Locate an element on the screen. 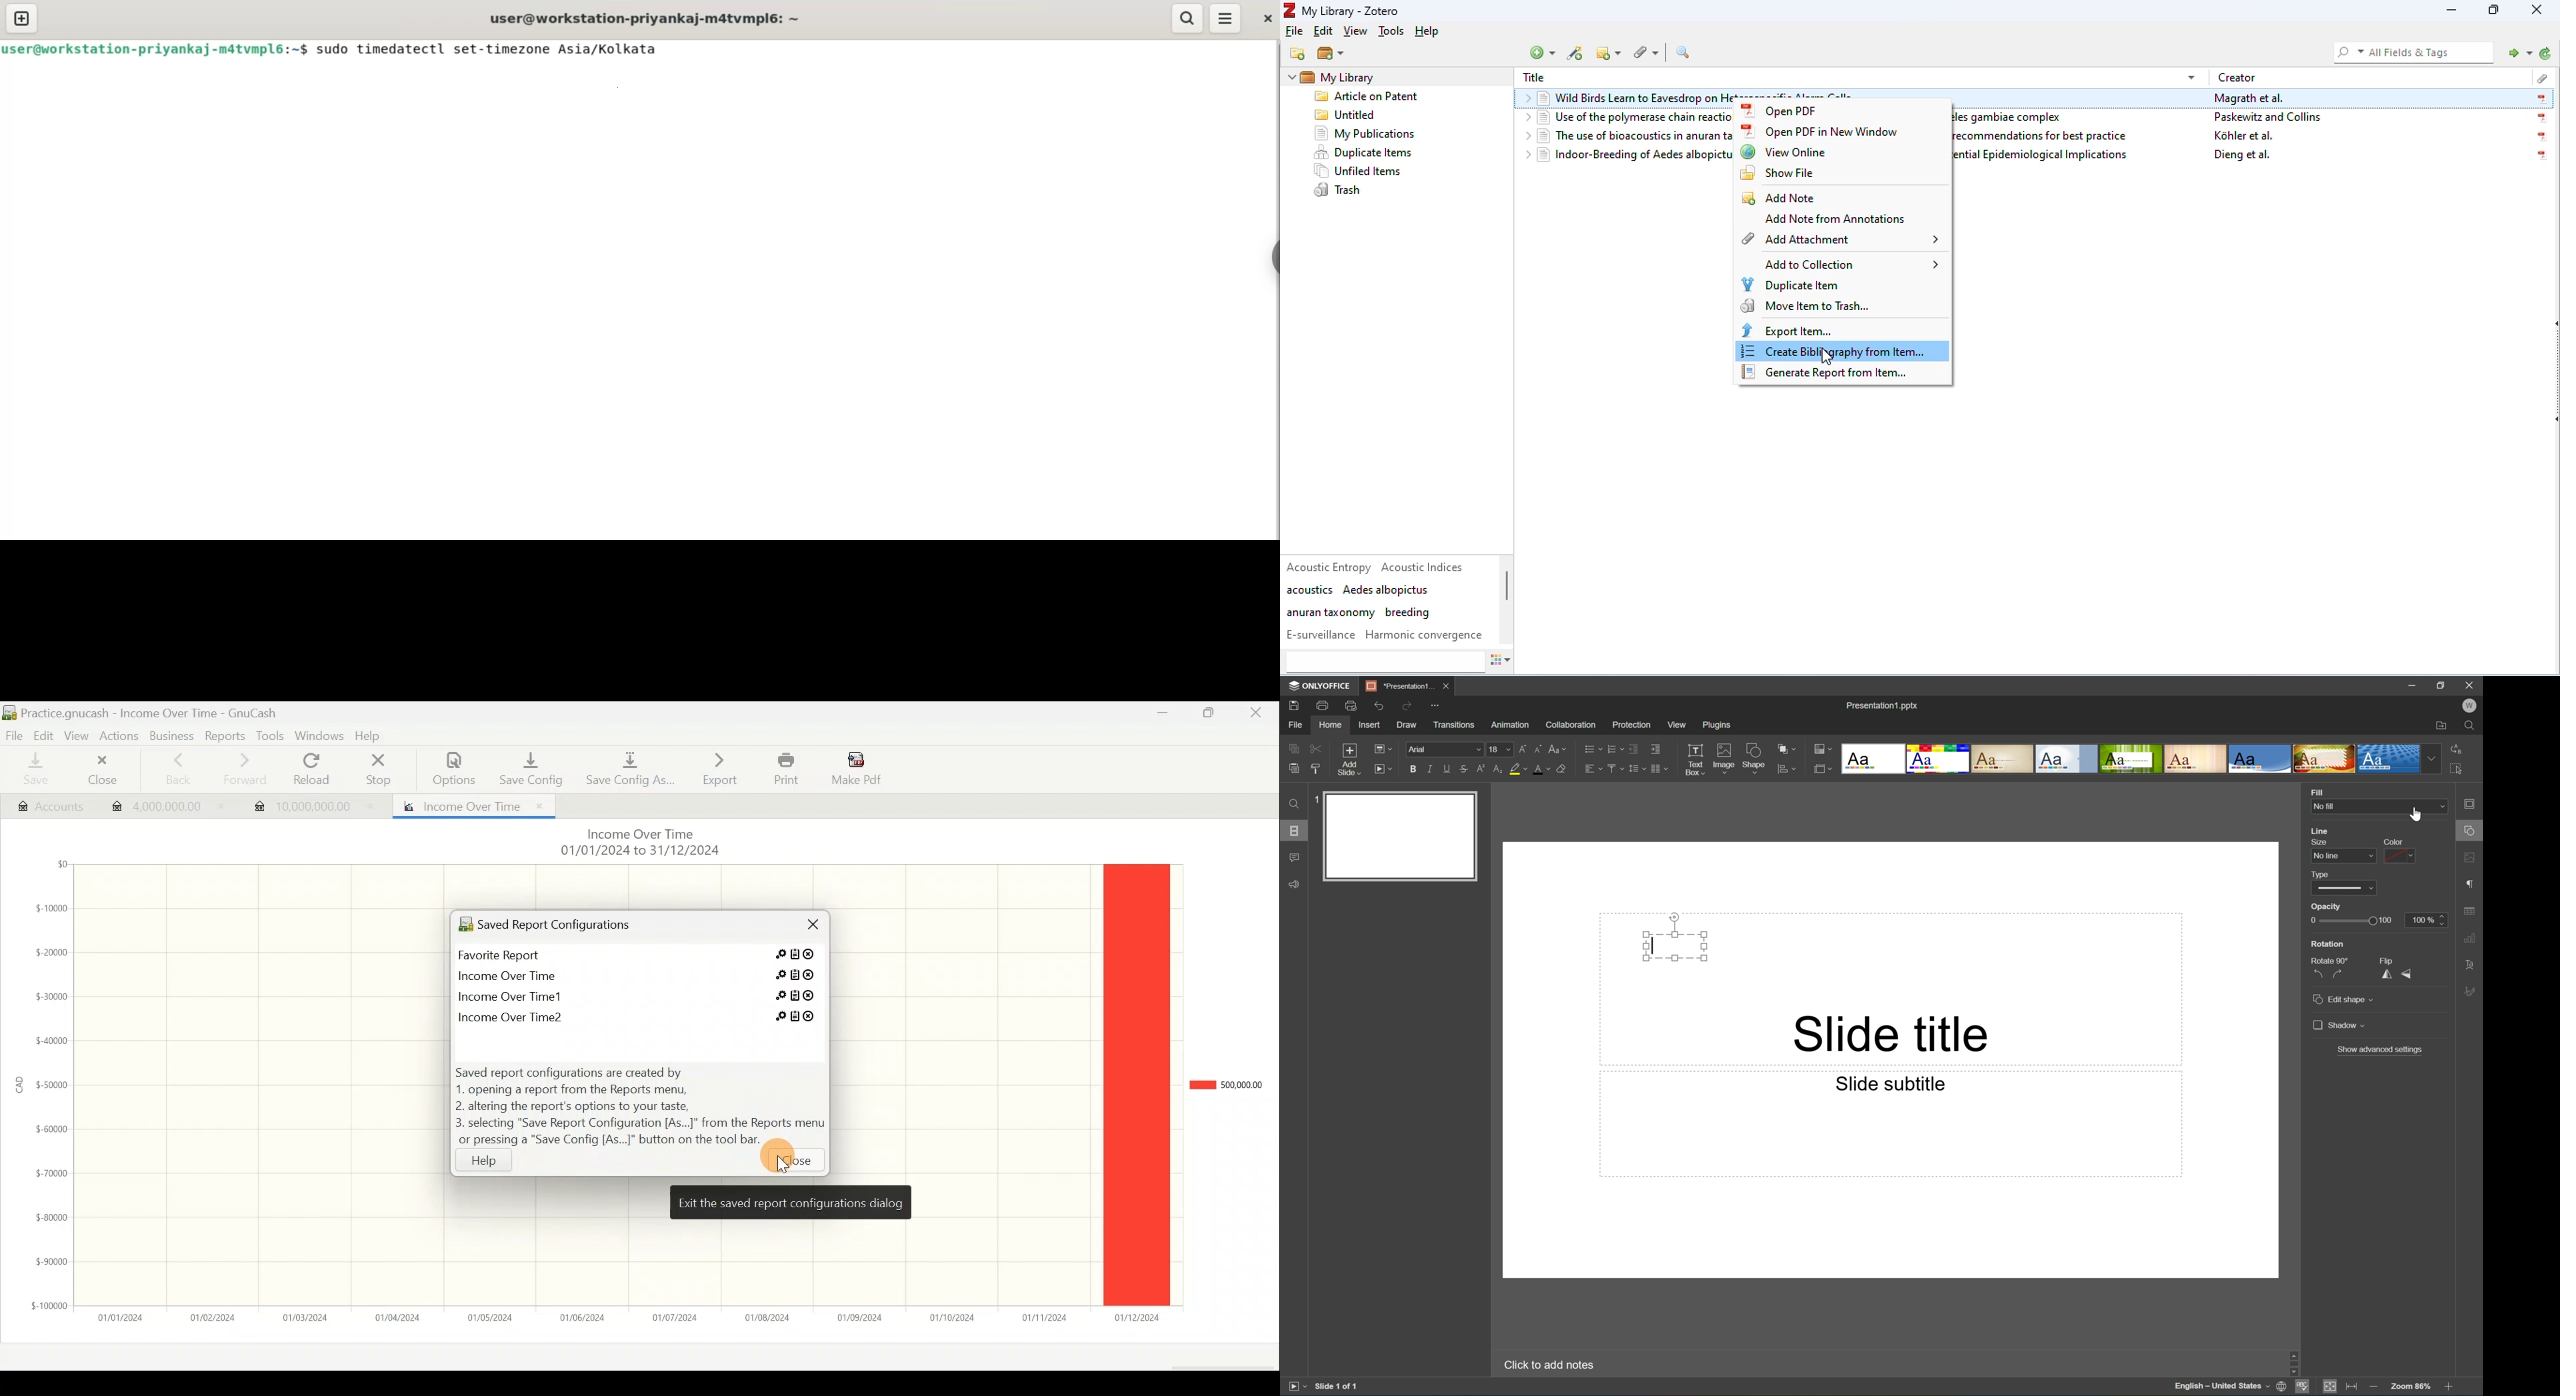 This screenshot has width=2576, height=1400. add note is located at coordinates (1779, 196).